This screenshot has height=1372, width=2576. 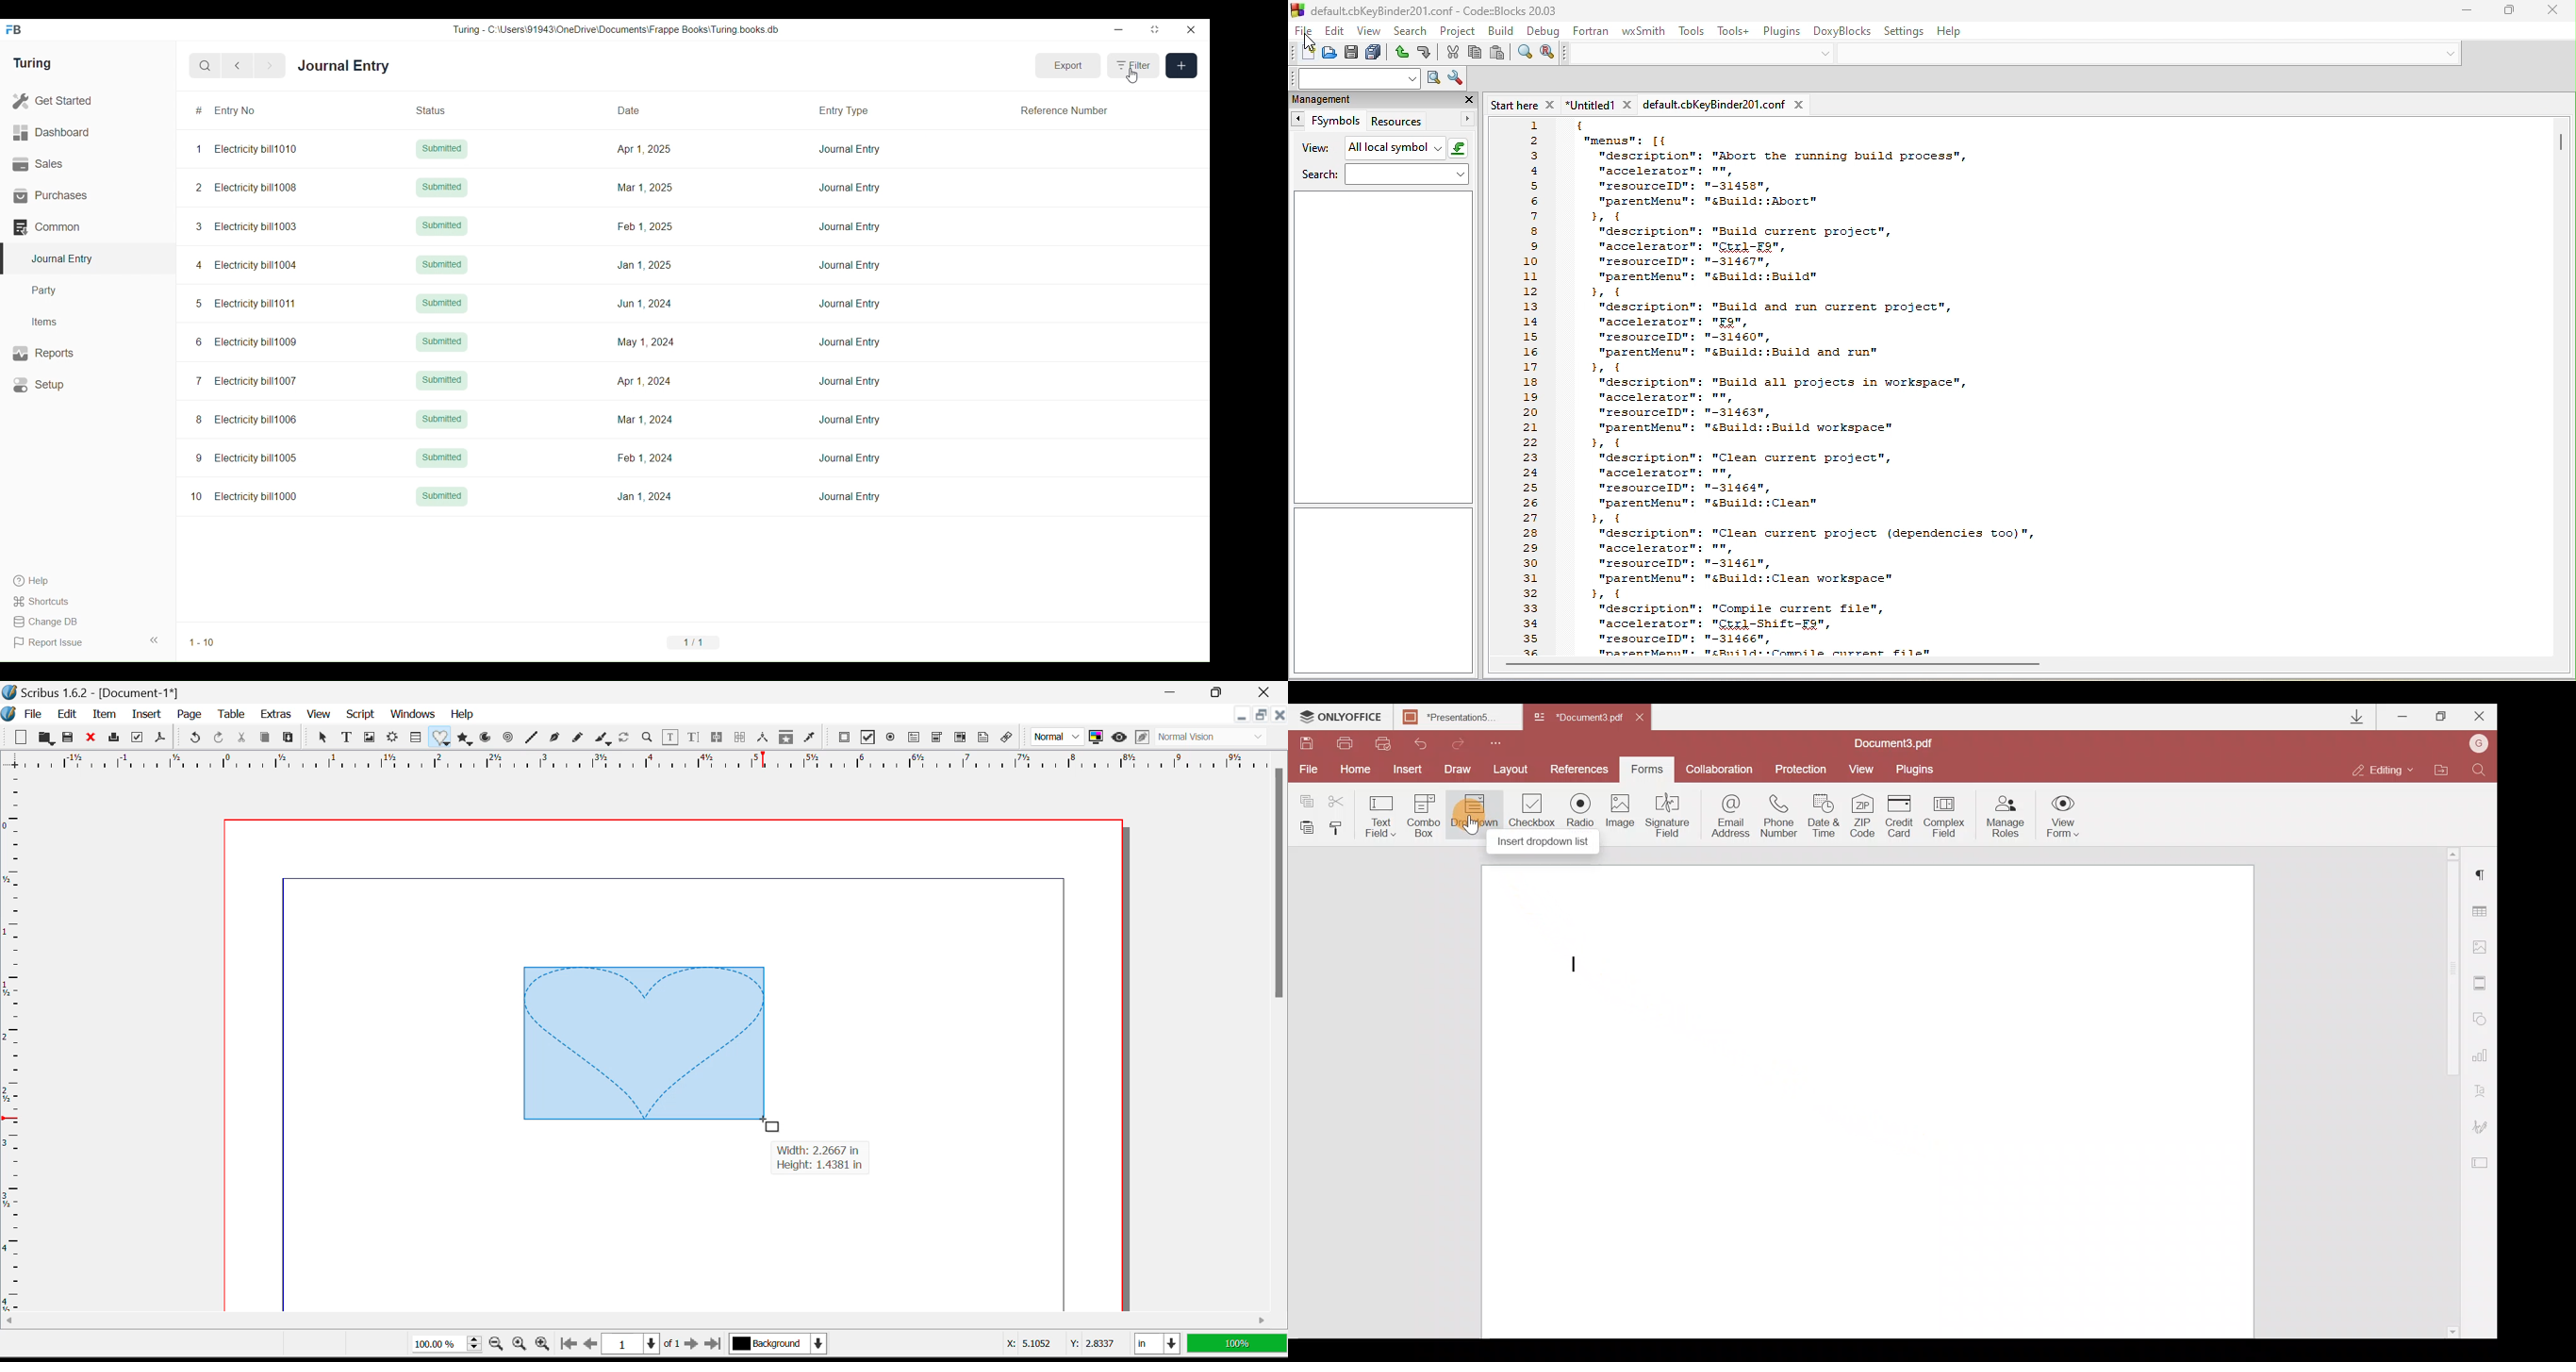 I want to click on Apr 1, 2025, so click(x=644, y=148).